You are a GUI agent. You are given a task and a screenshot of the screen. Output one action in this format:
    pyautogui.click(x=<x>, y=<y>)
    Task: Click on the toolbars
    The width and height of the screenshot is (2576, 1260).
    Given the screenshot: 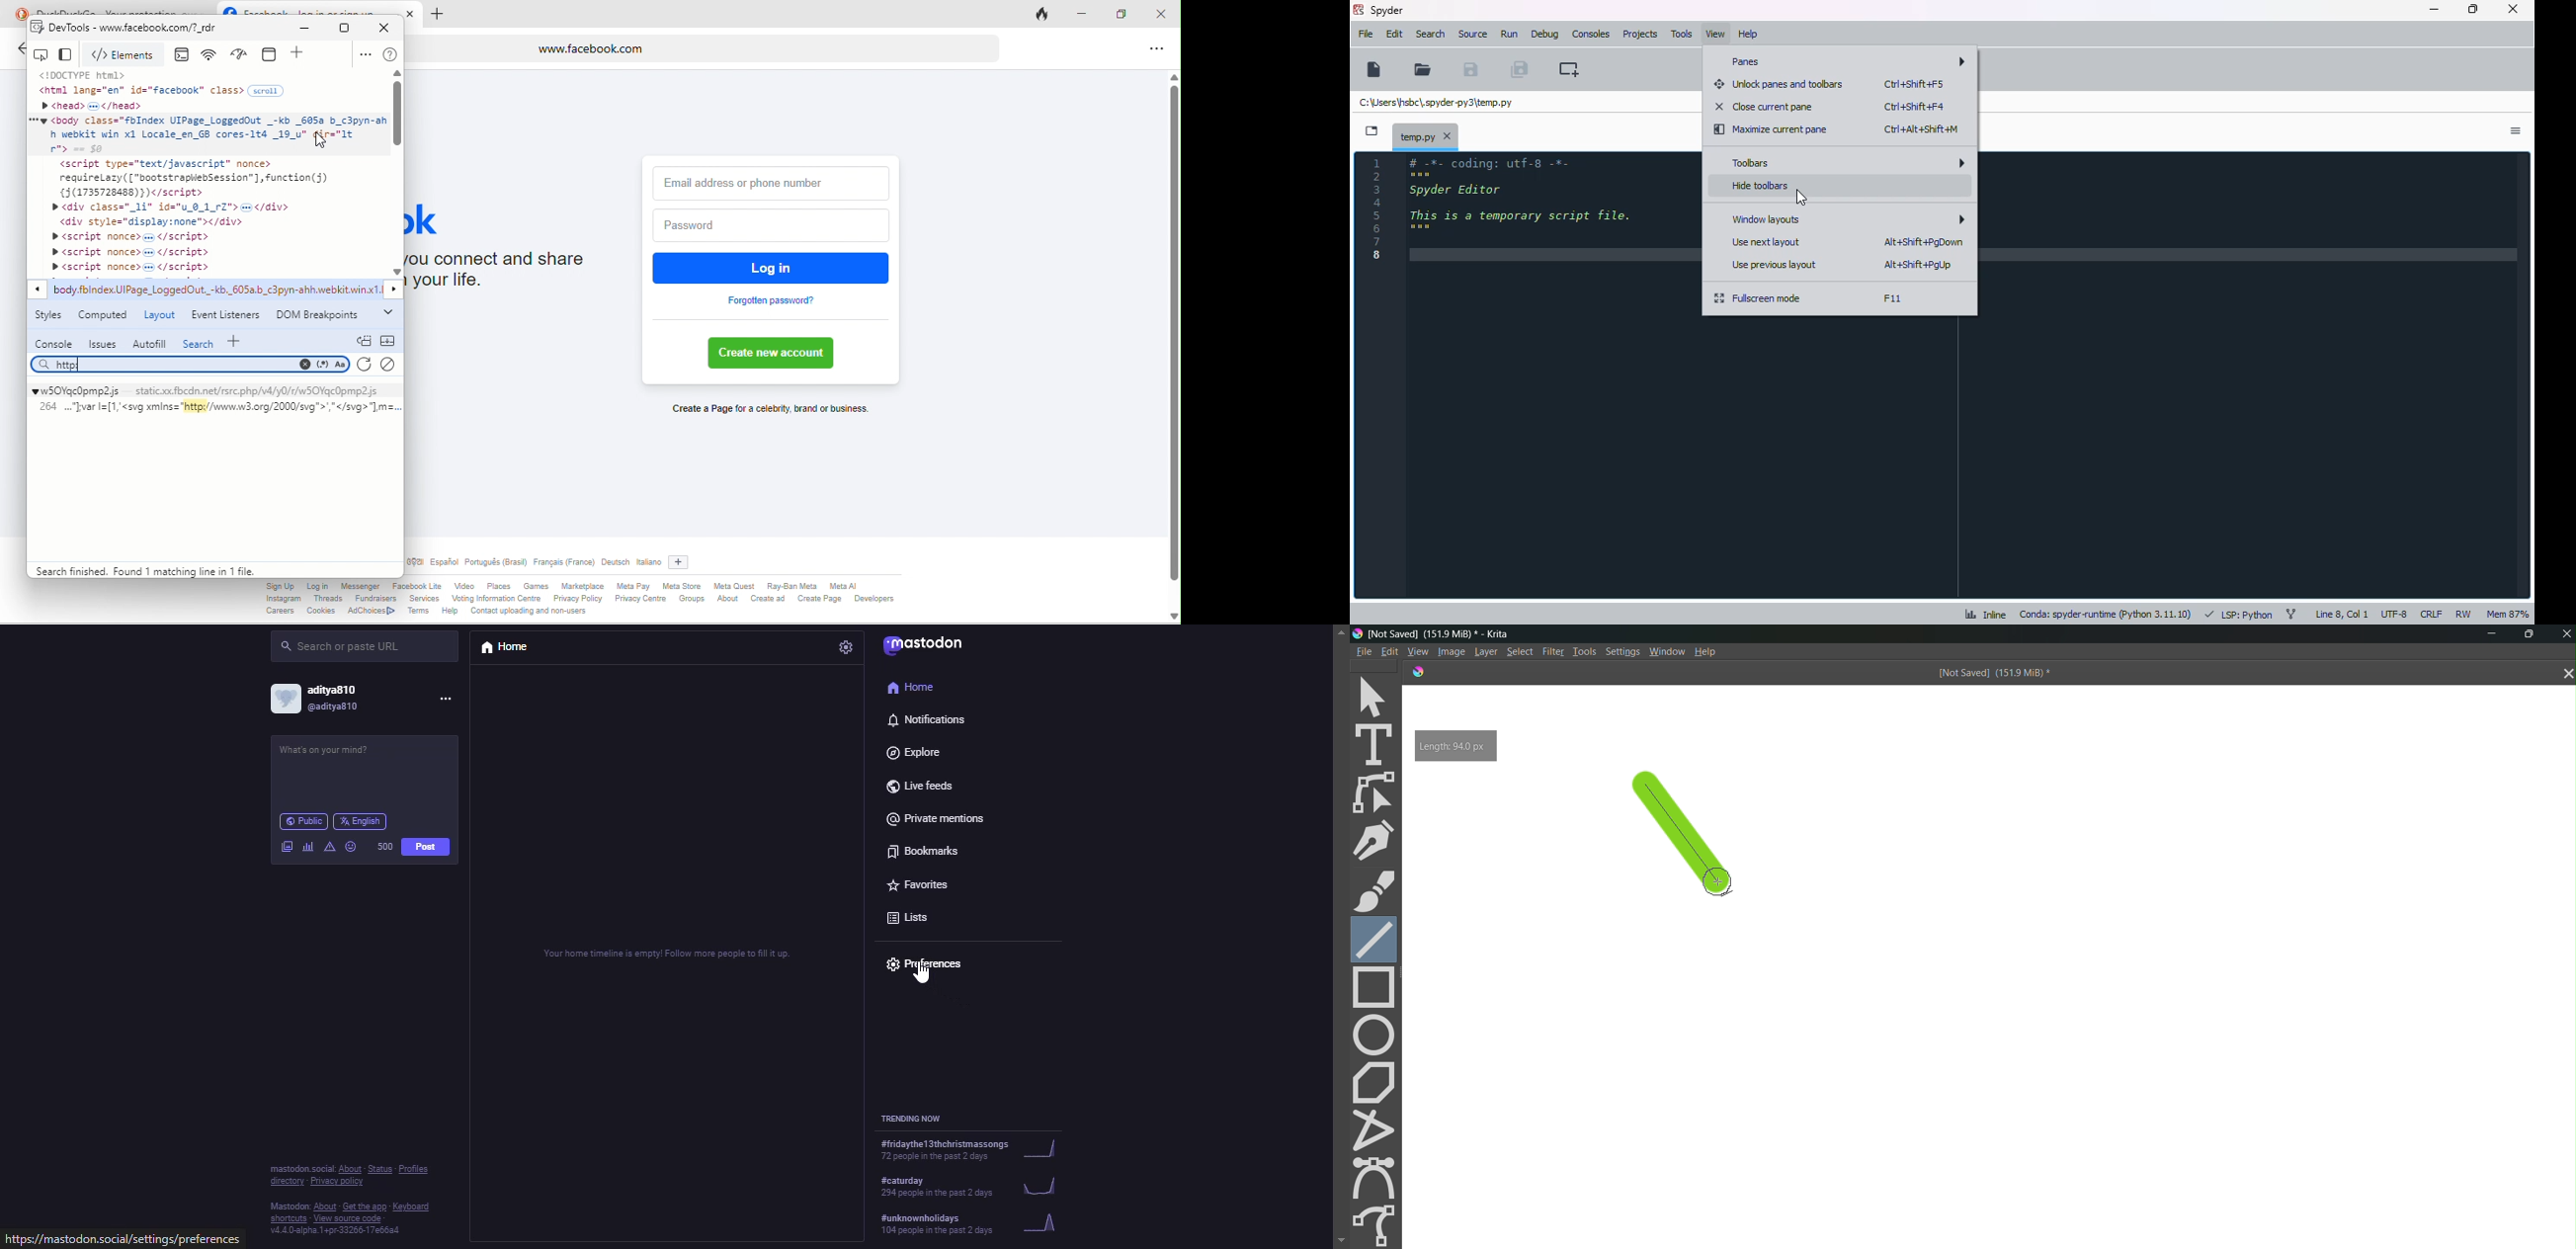 What is the action you would take?
    pyautogui.click(x=1846, y=162)
    